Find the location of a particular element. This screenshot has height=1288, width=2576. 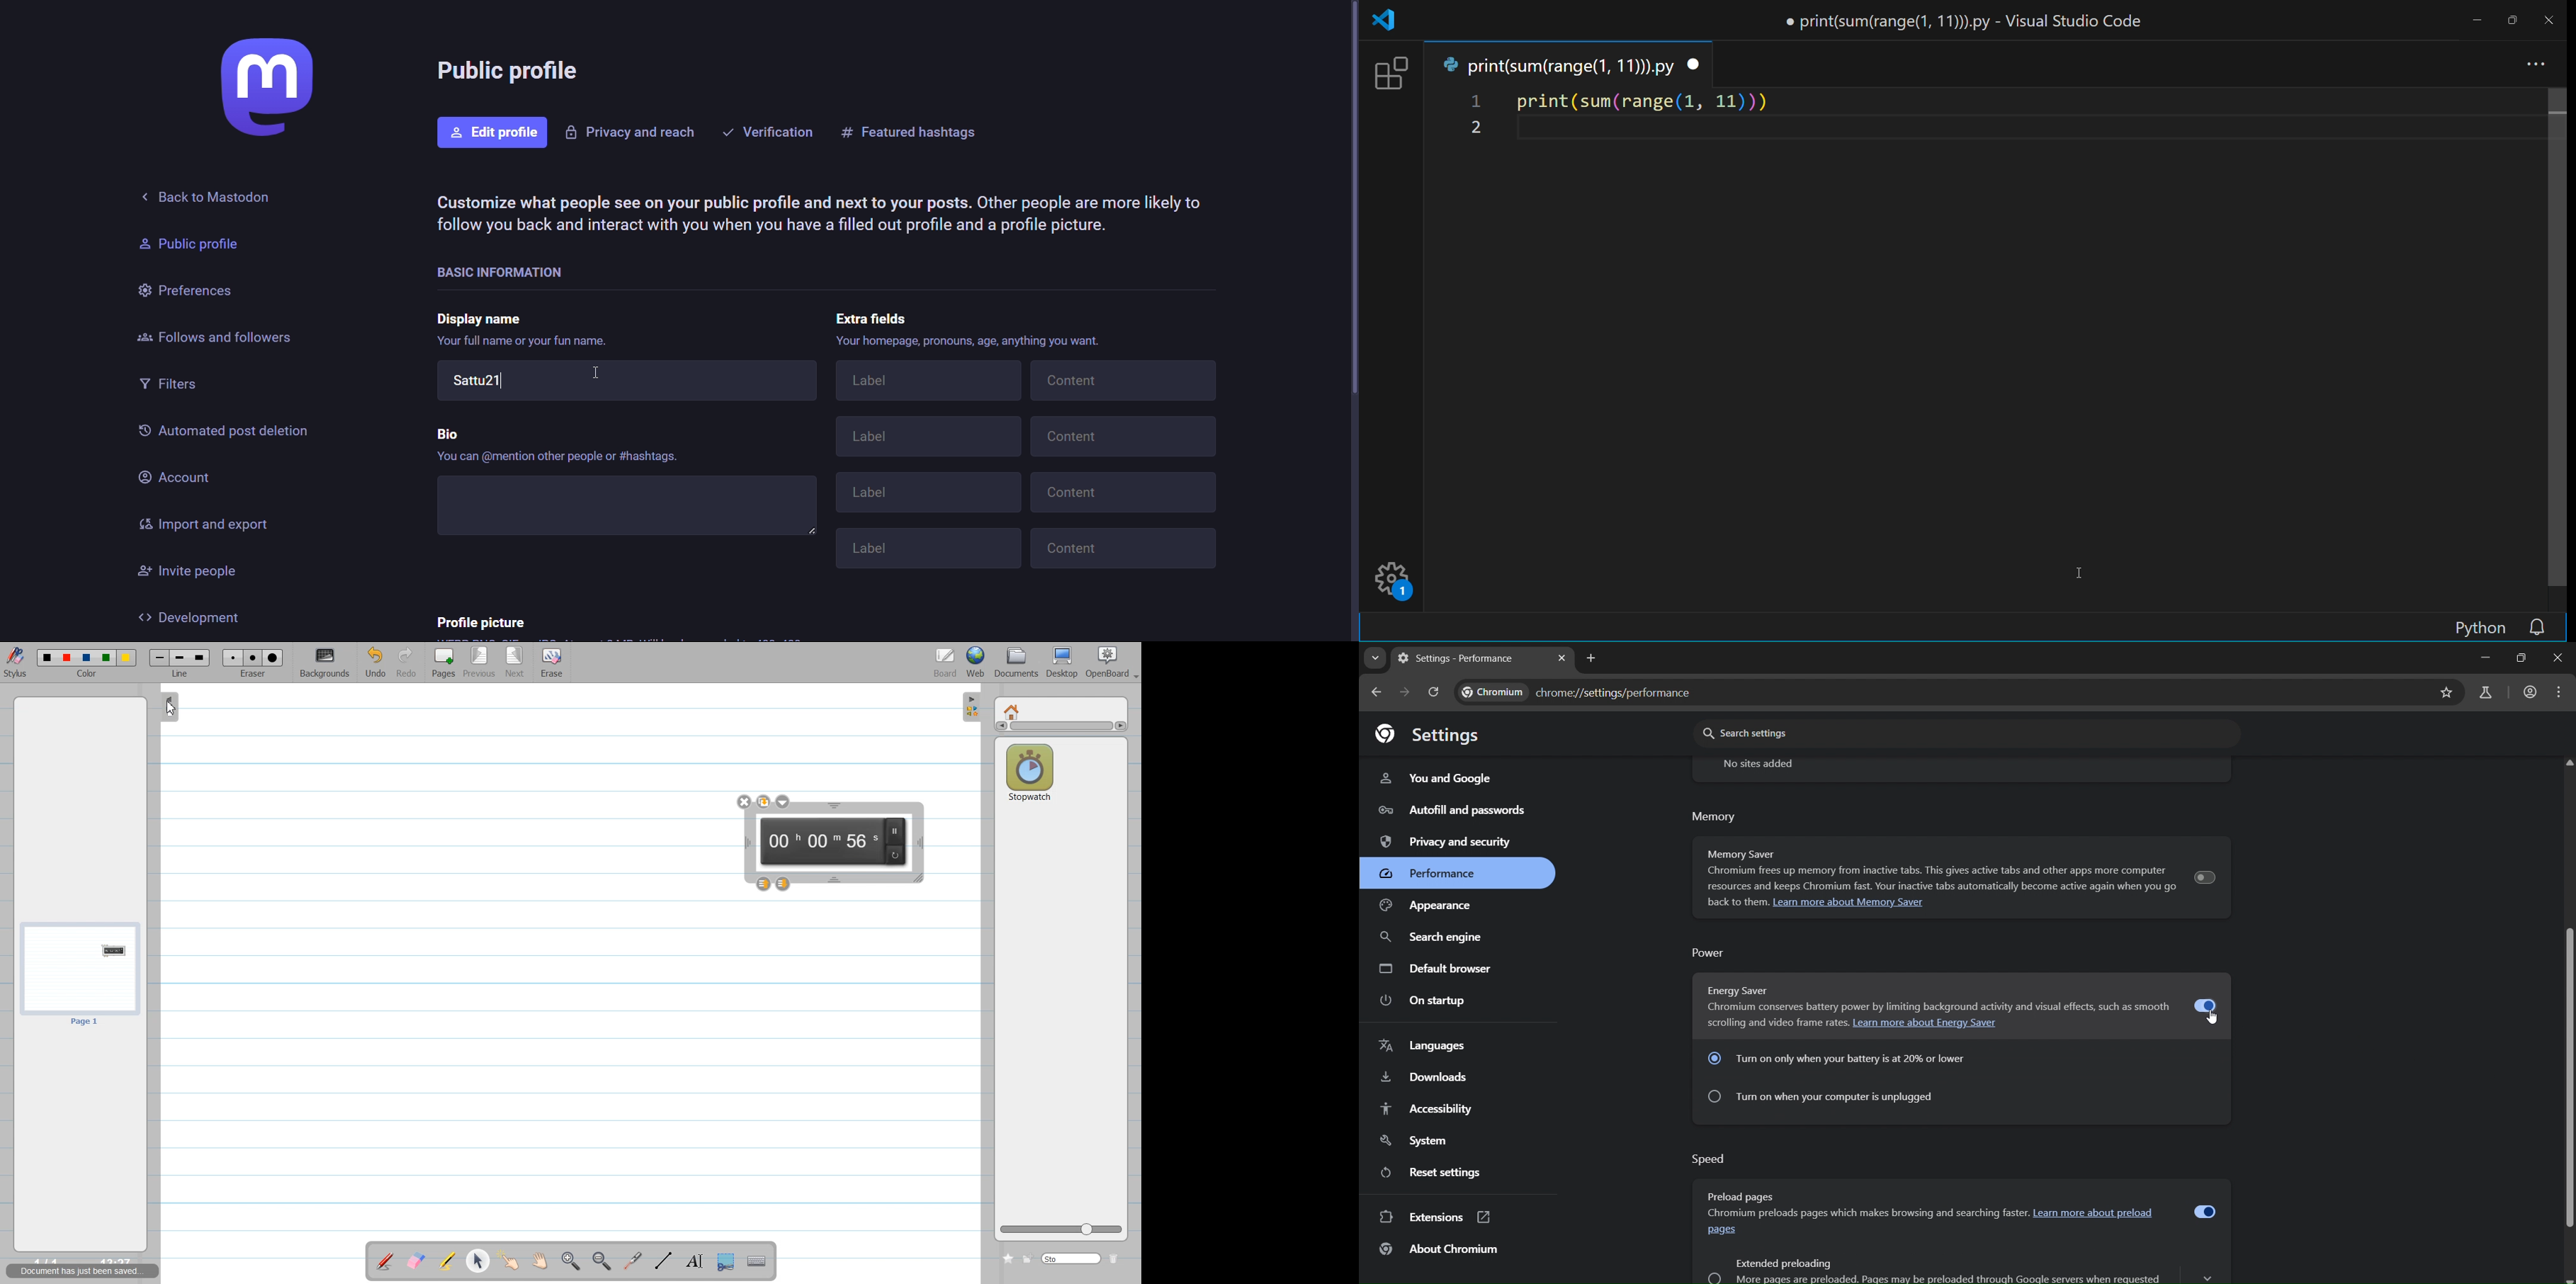

Speed is located at coordinates (1713, 1159).